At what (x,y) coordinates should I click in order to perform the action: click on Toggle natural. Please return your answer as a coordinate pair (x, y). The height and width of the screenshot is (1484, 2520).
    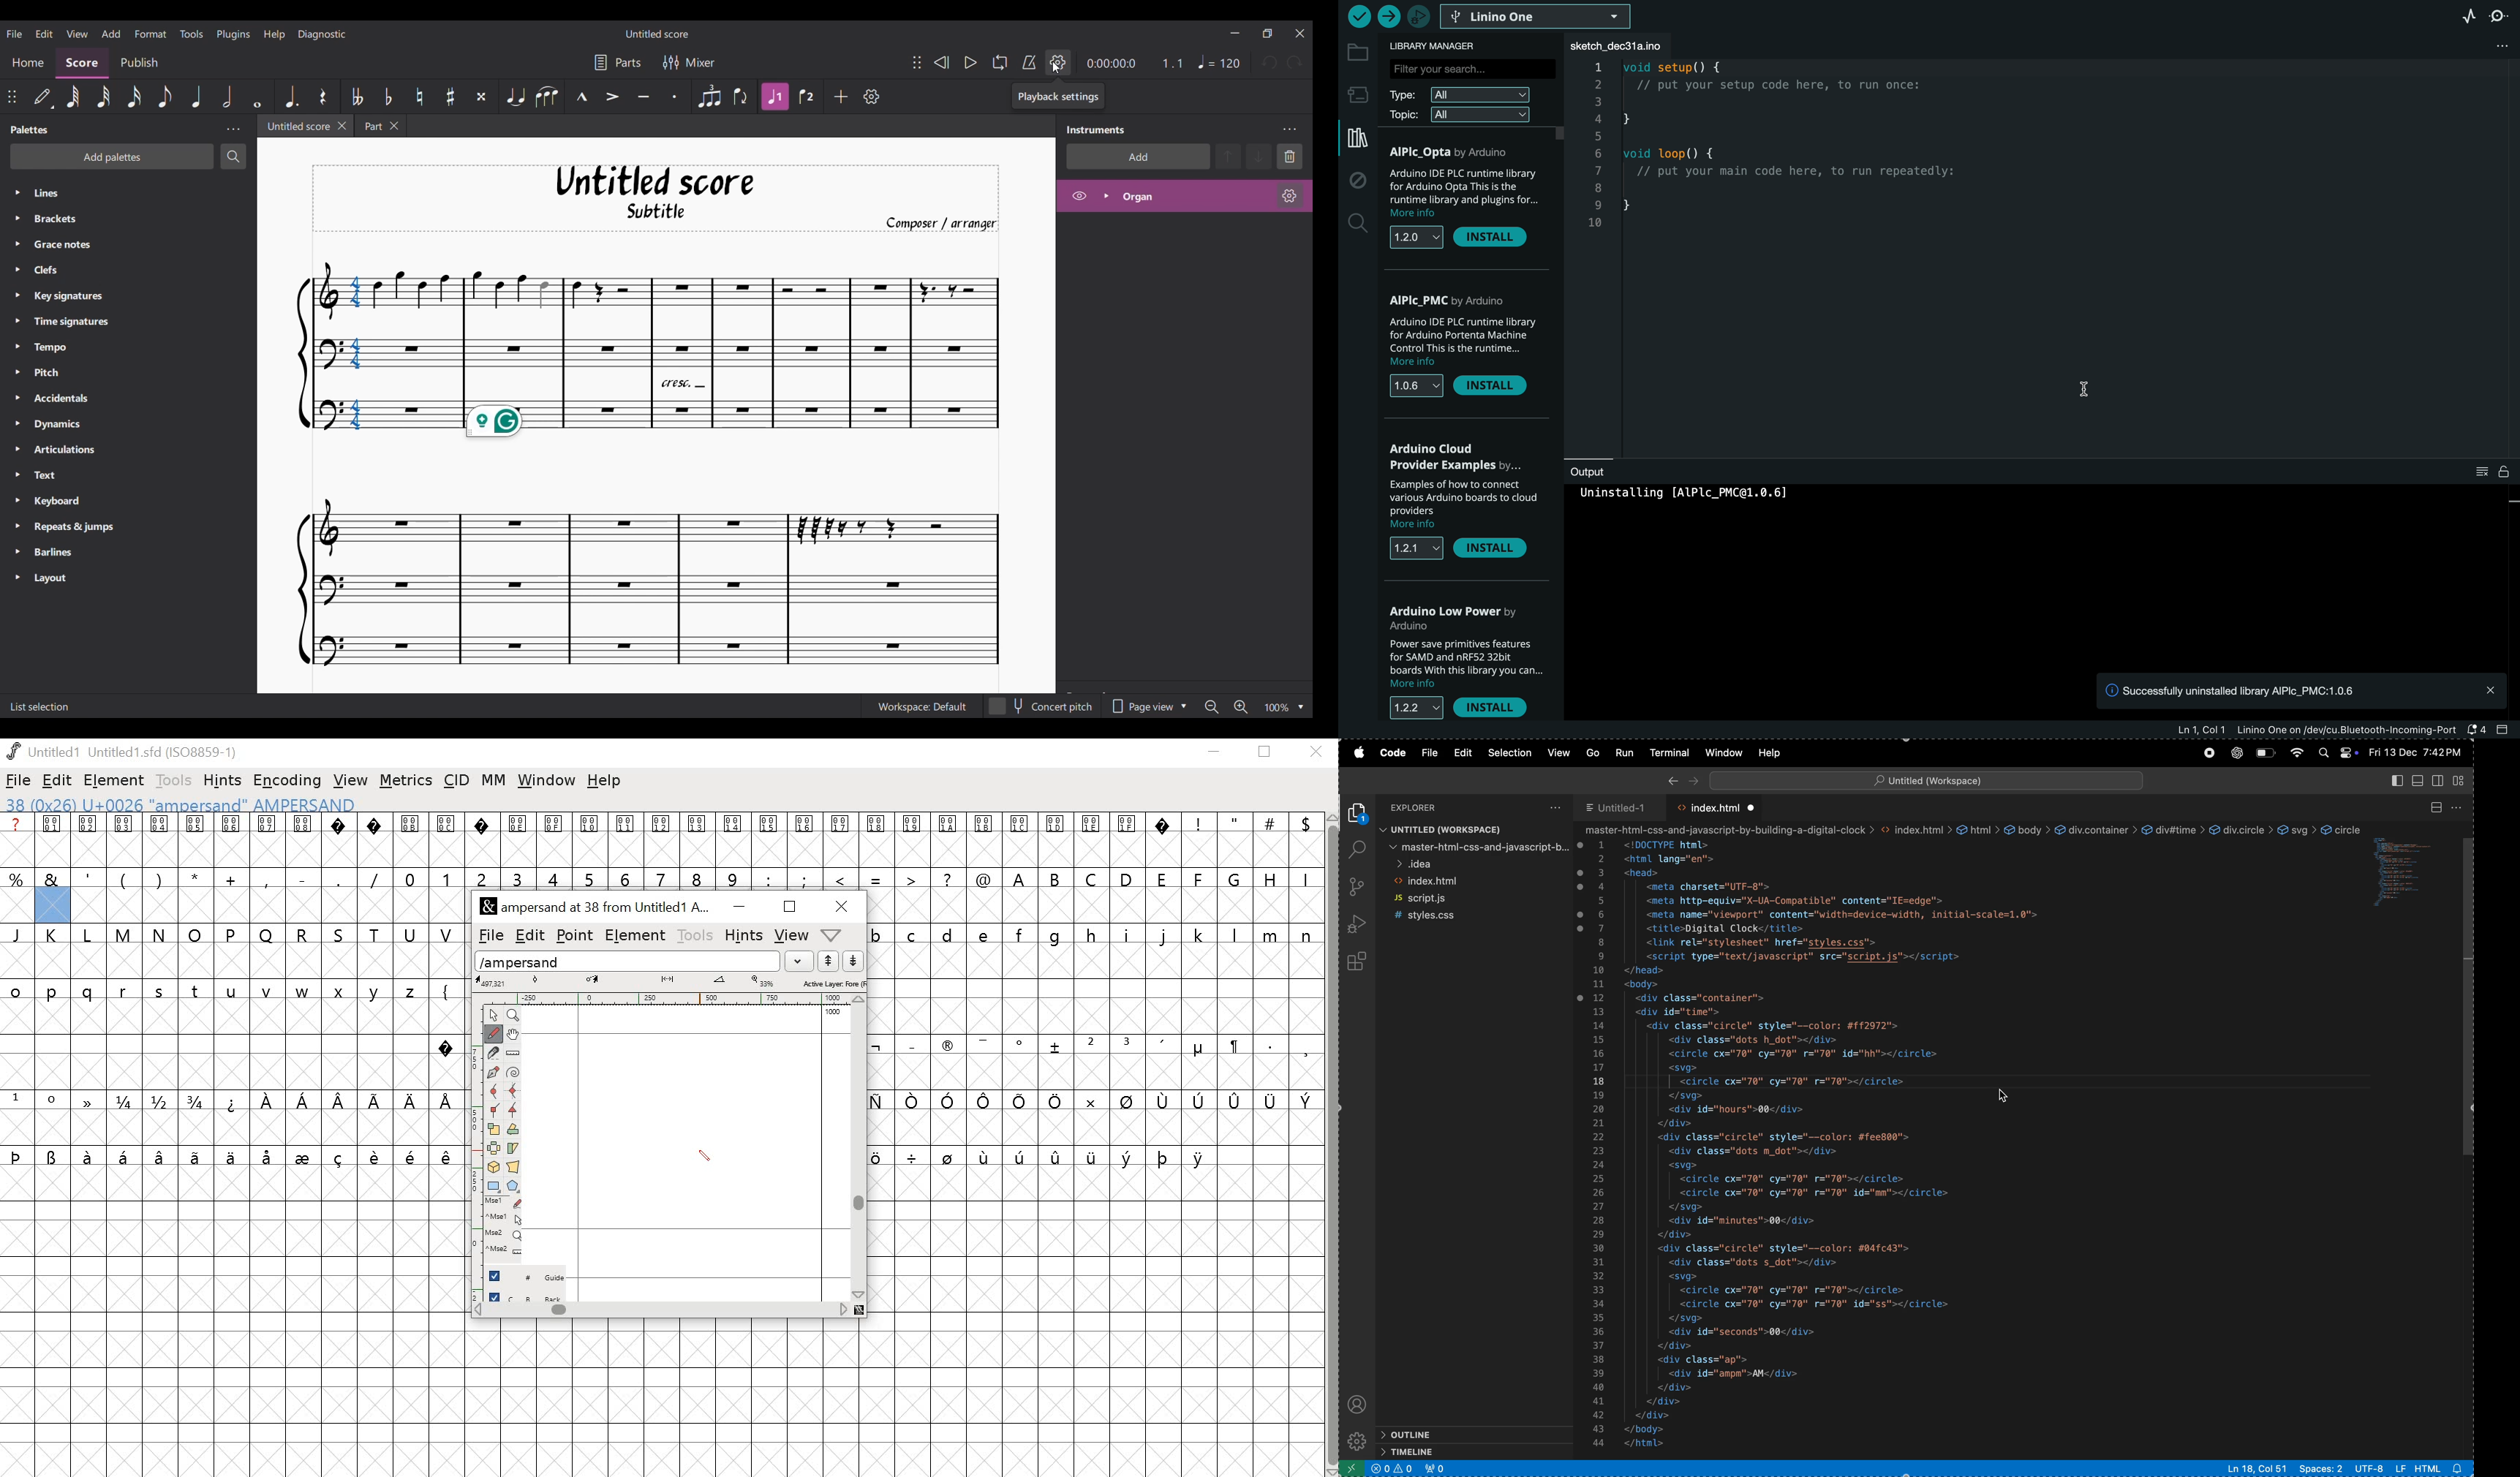
    Looking at the image, I should click on (420, 96).